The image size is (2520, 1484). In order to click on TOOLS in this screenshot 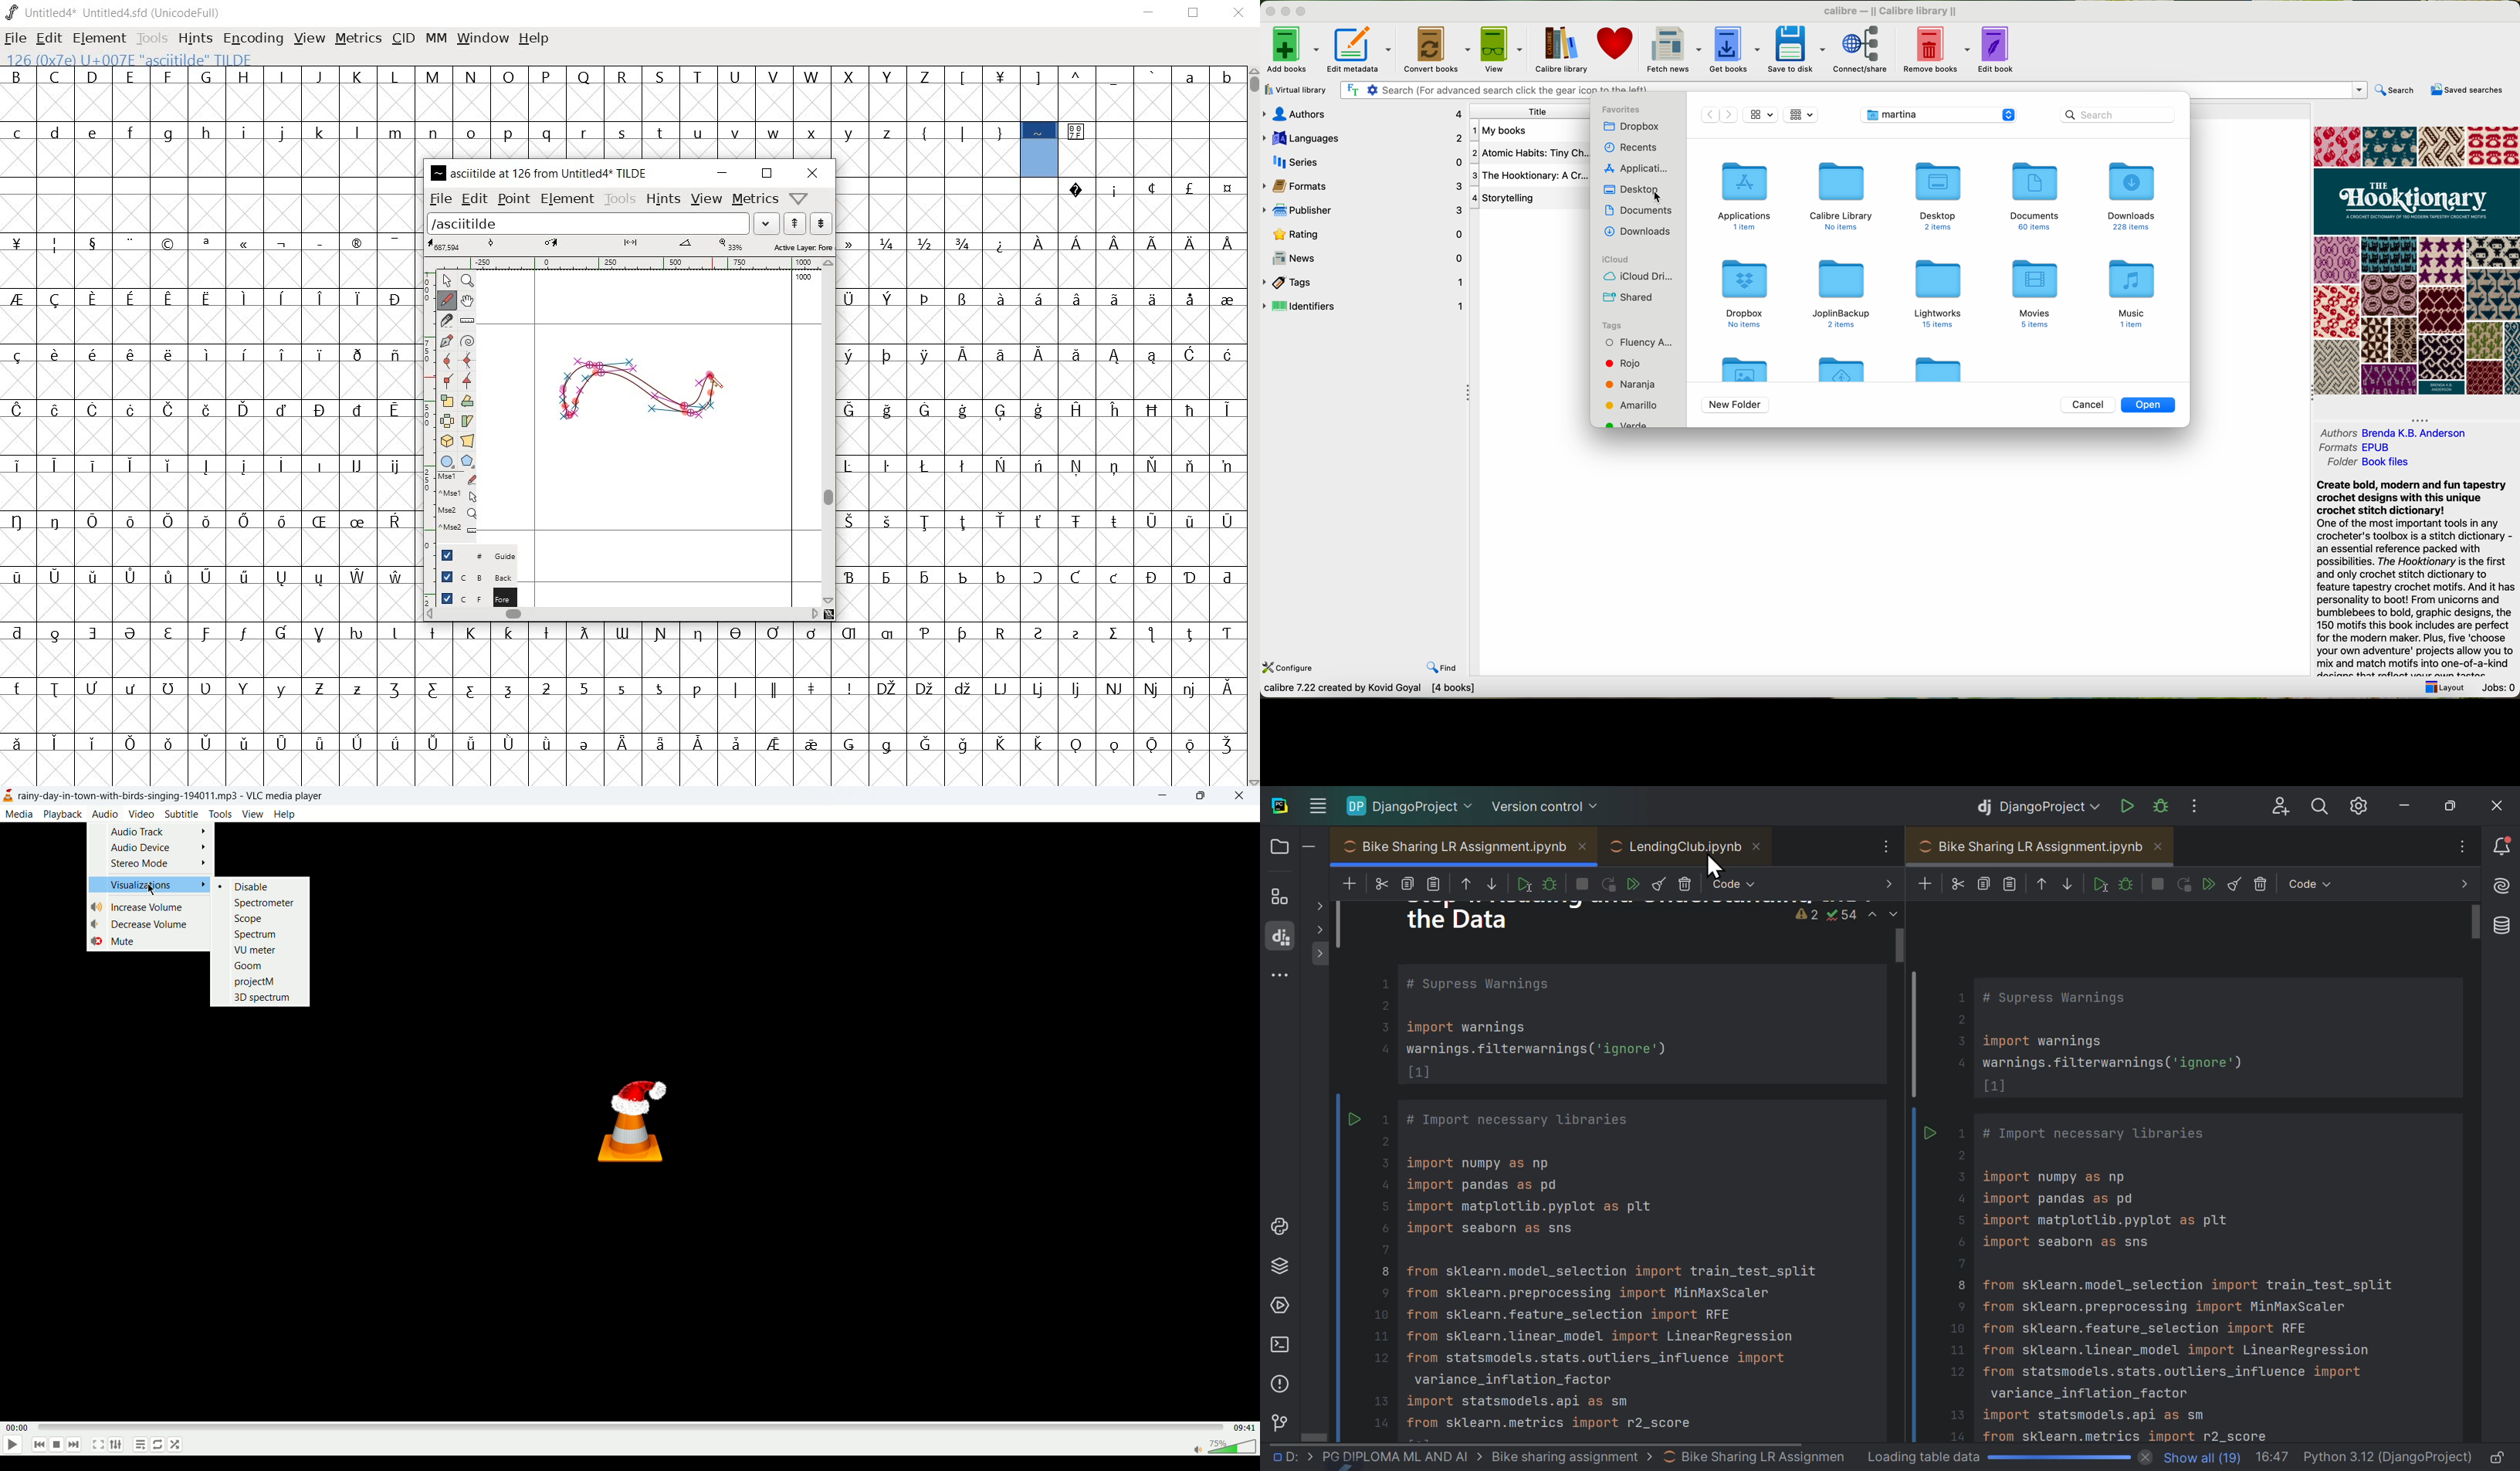, I will do `click(152, 38)`.